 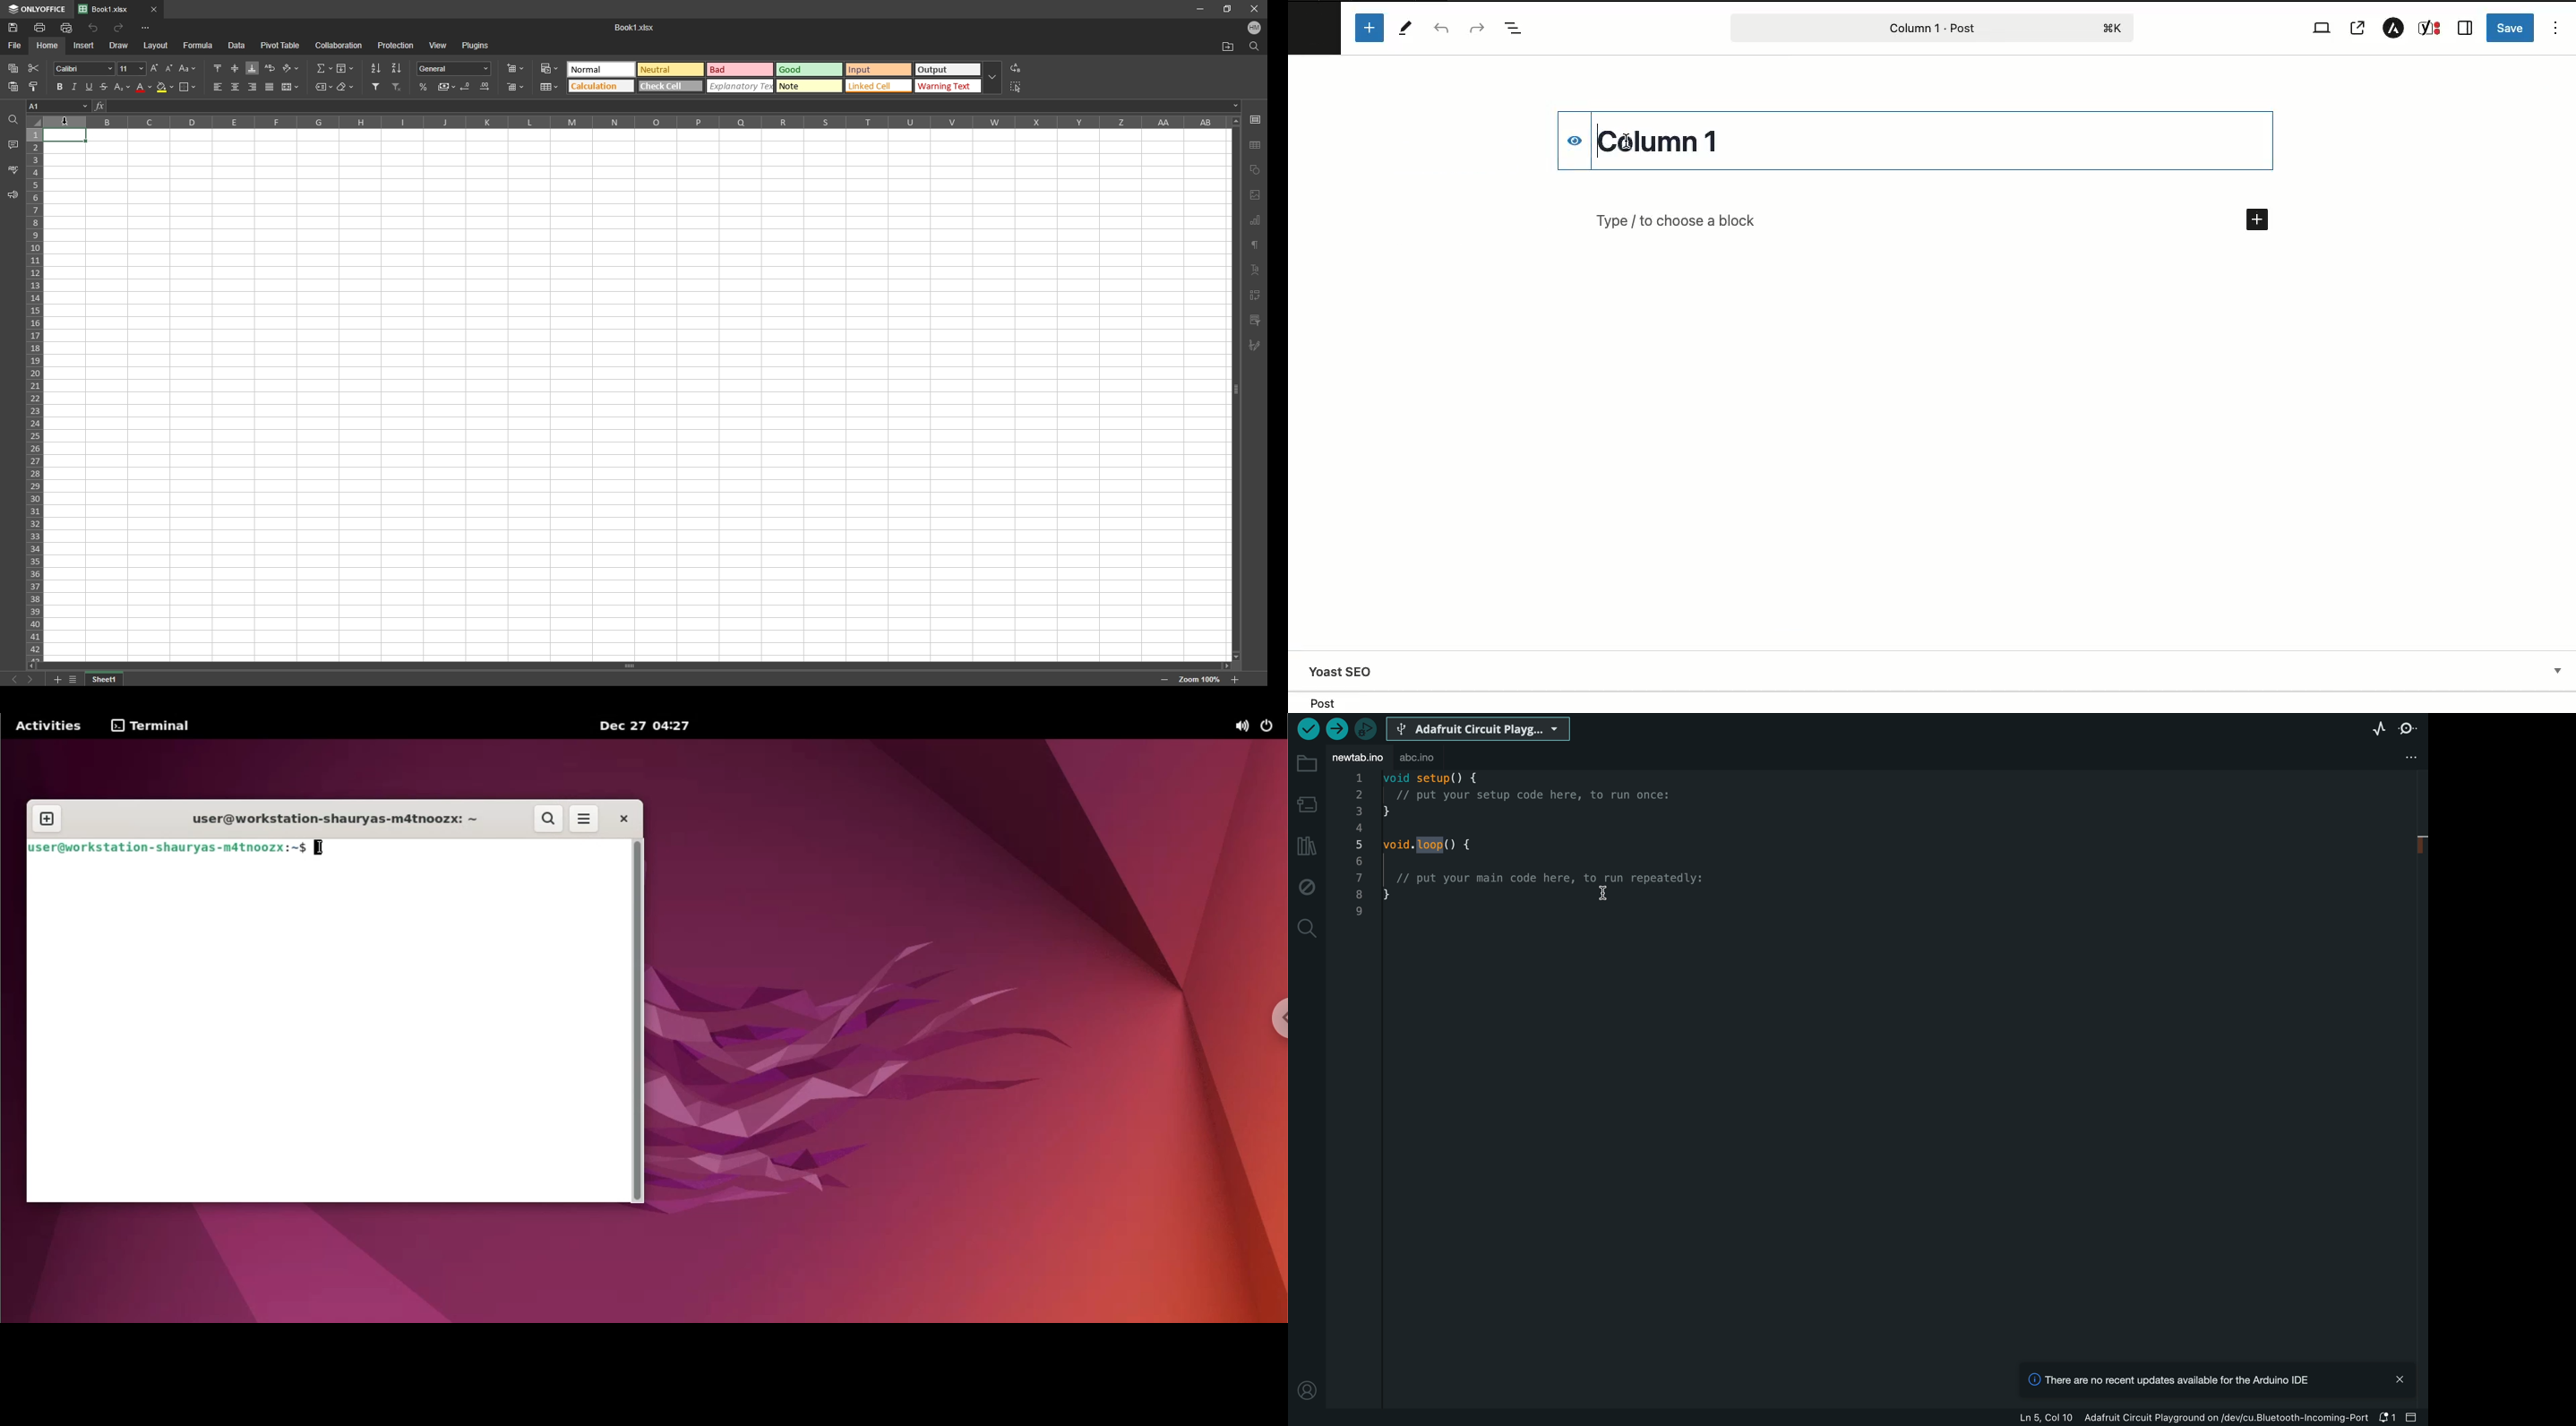 What do you see at coordinates (217, 87) in the screenshot?
I see `align left` at bounding box center [217, 87].